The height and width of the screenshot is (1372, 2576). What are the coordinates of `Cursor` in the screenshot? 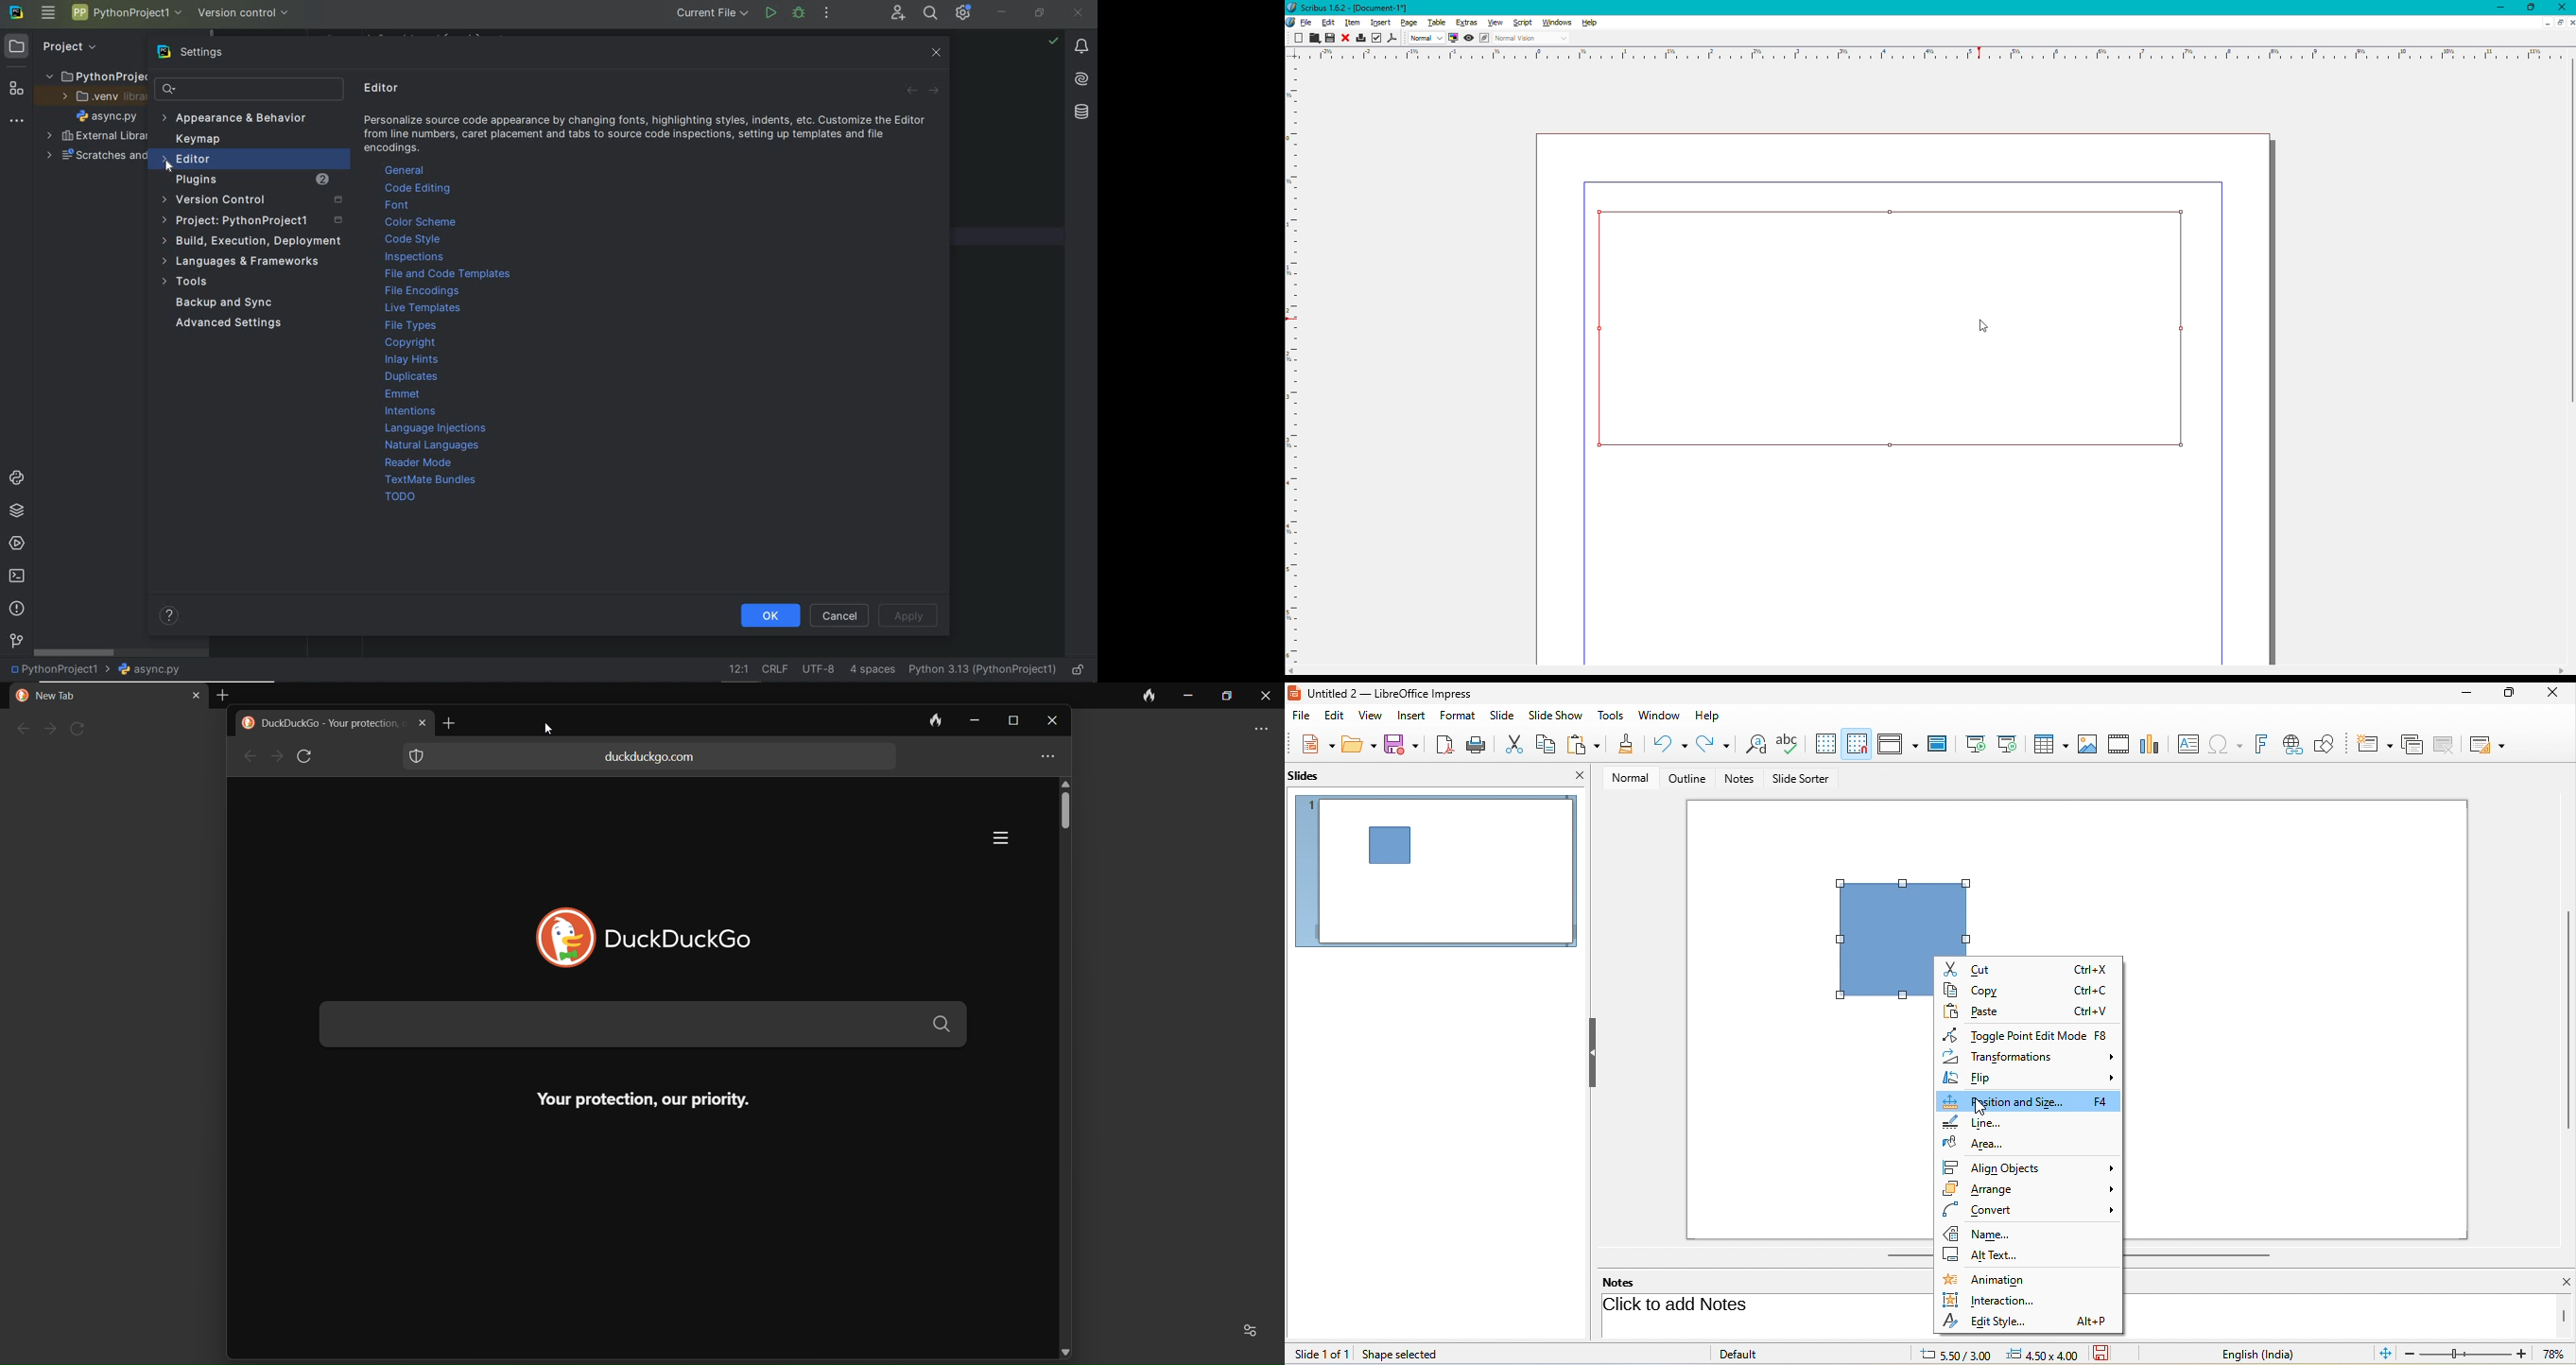 It's located at (1984, 326).